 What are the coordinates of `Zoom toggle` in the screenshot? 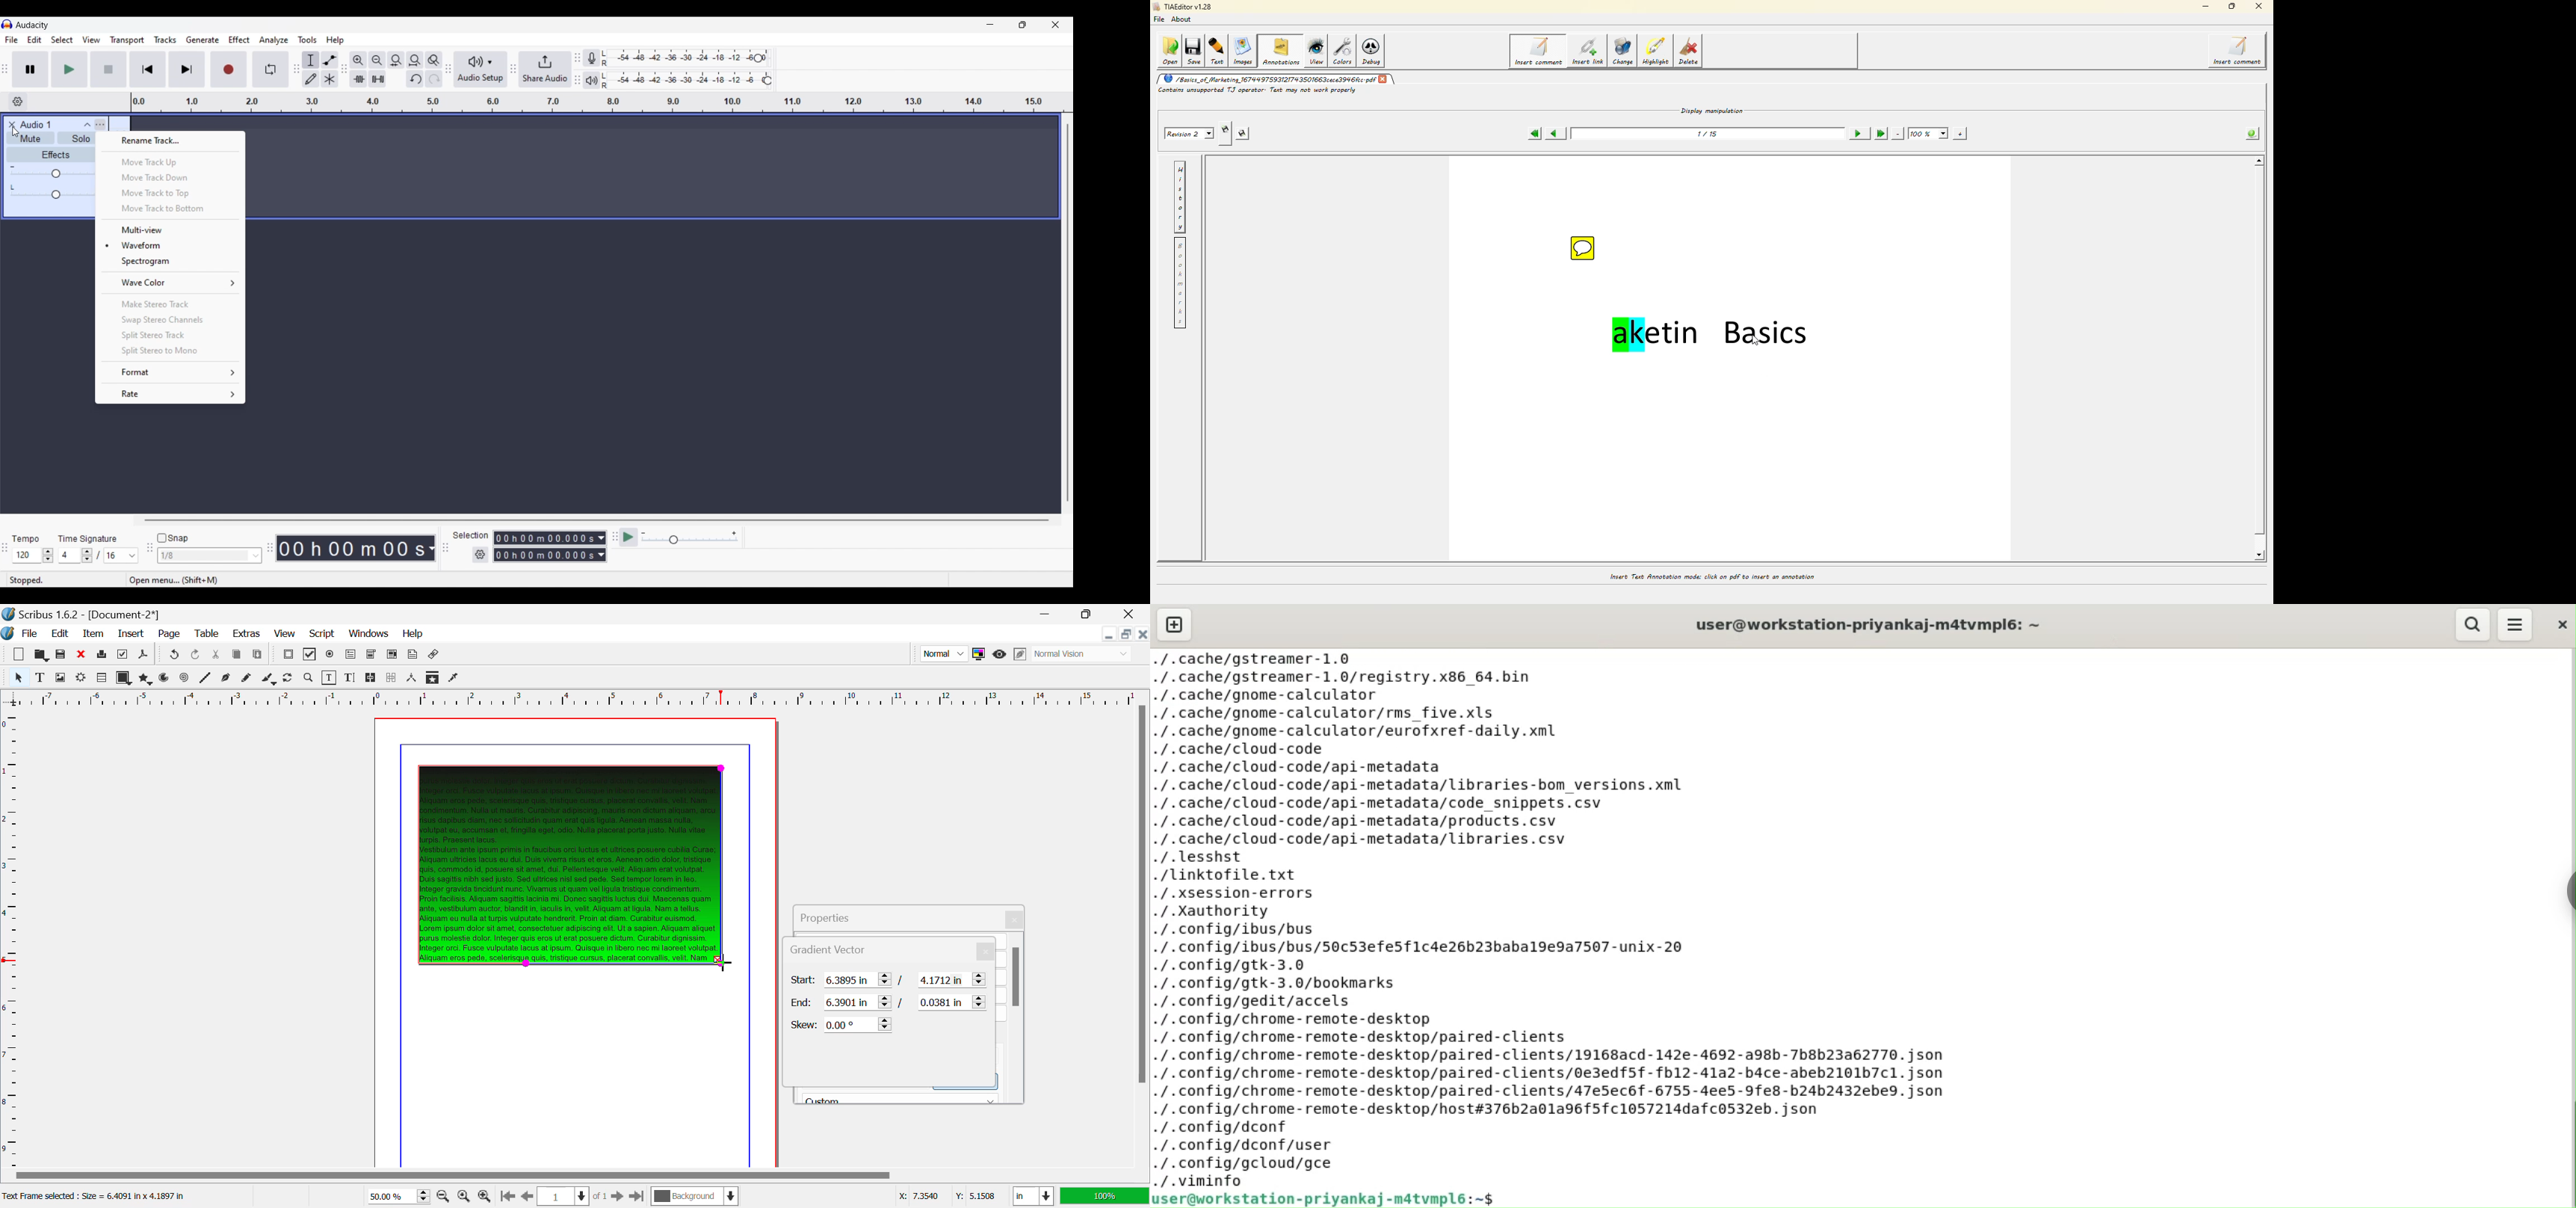 It's located at (433, 60).